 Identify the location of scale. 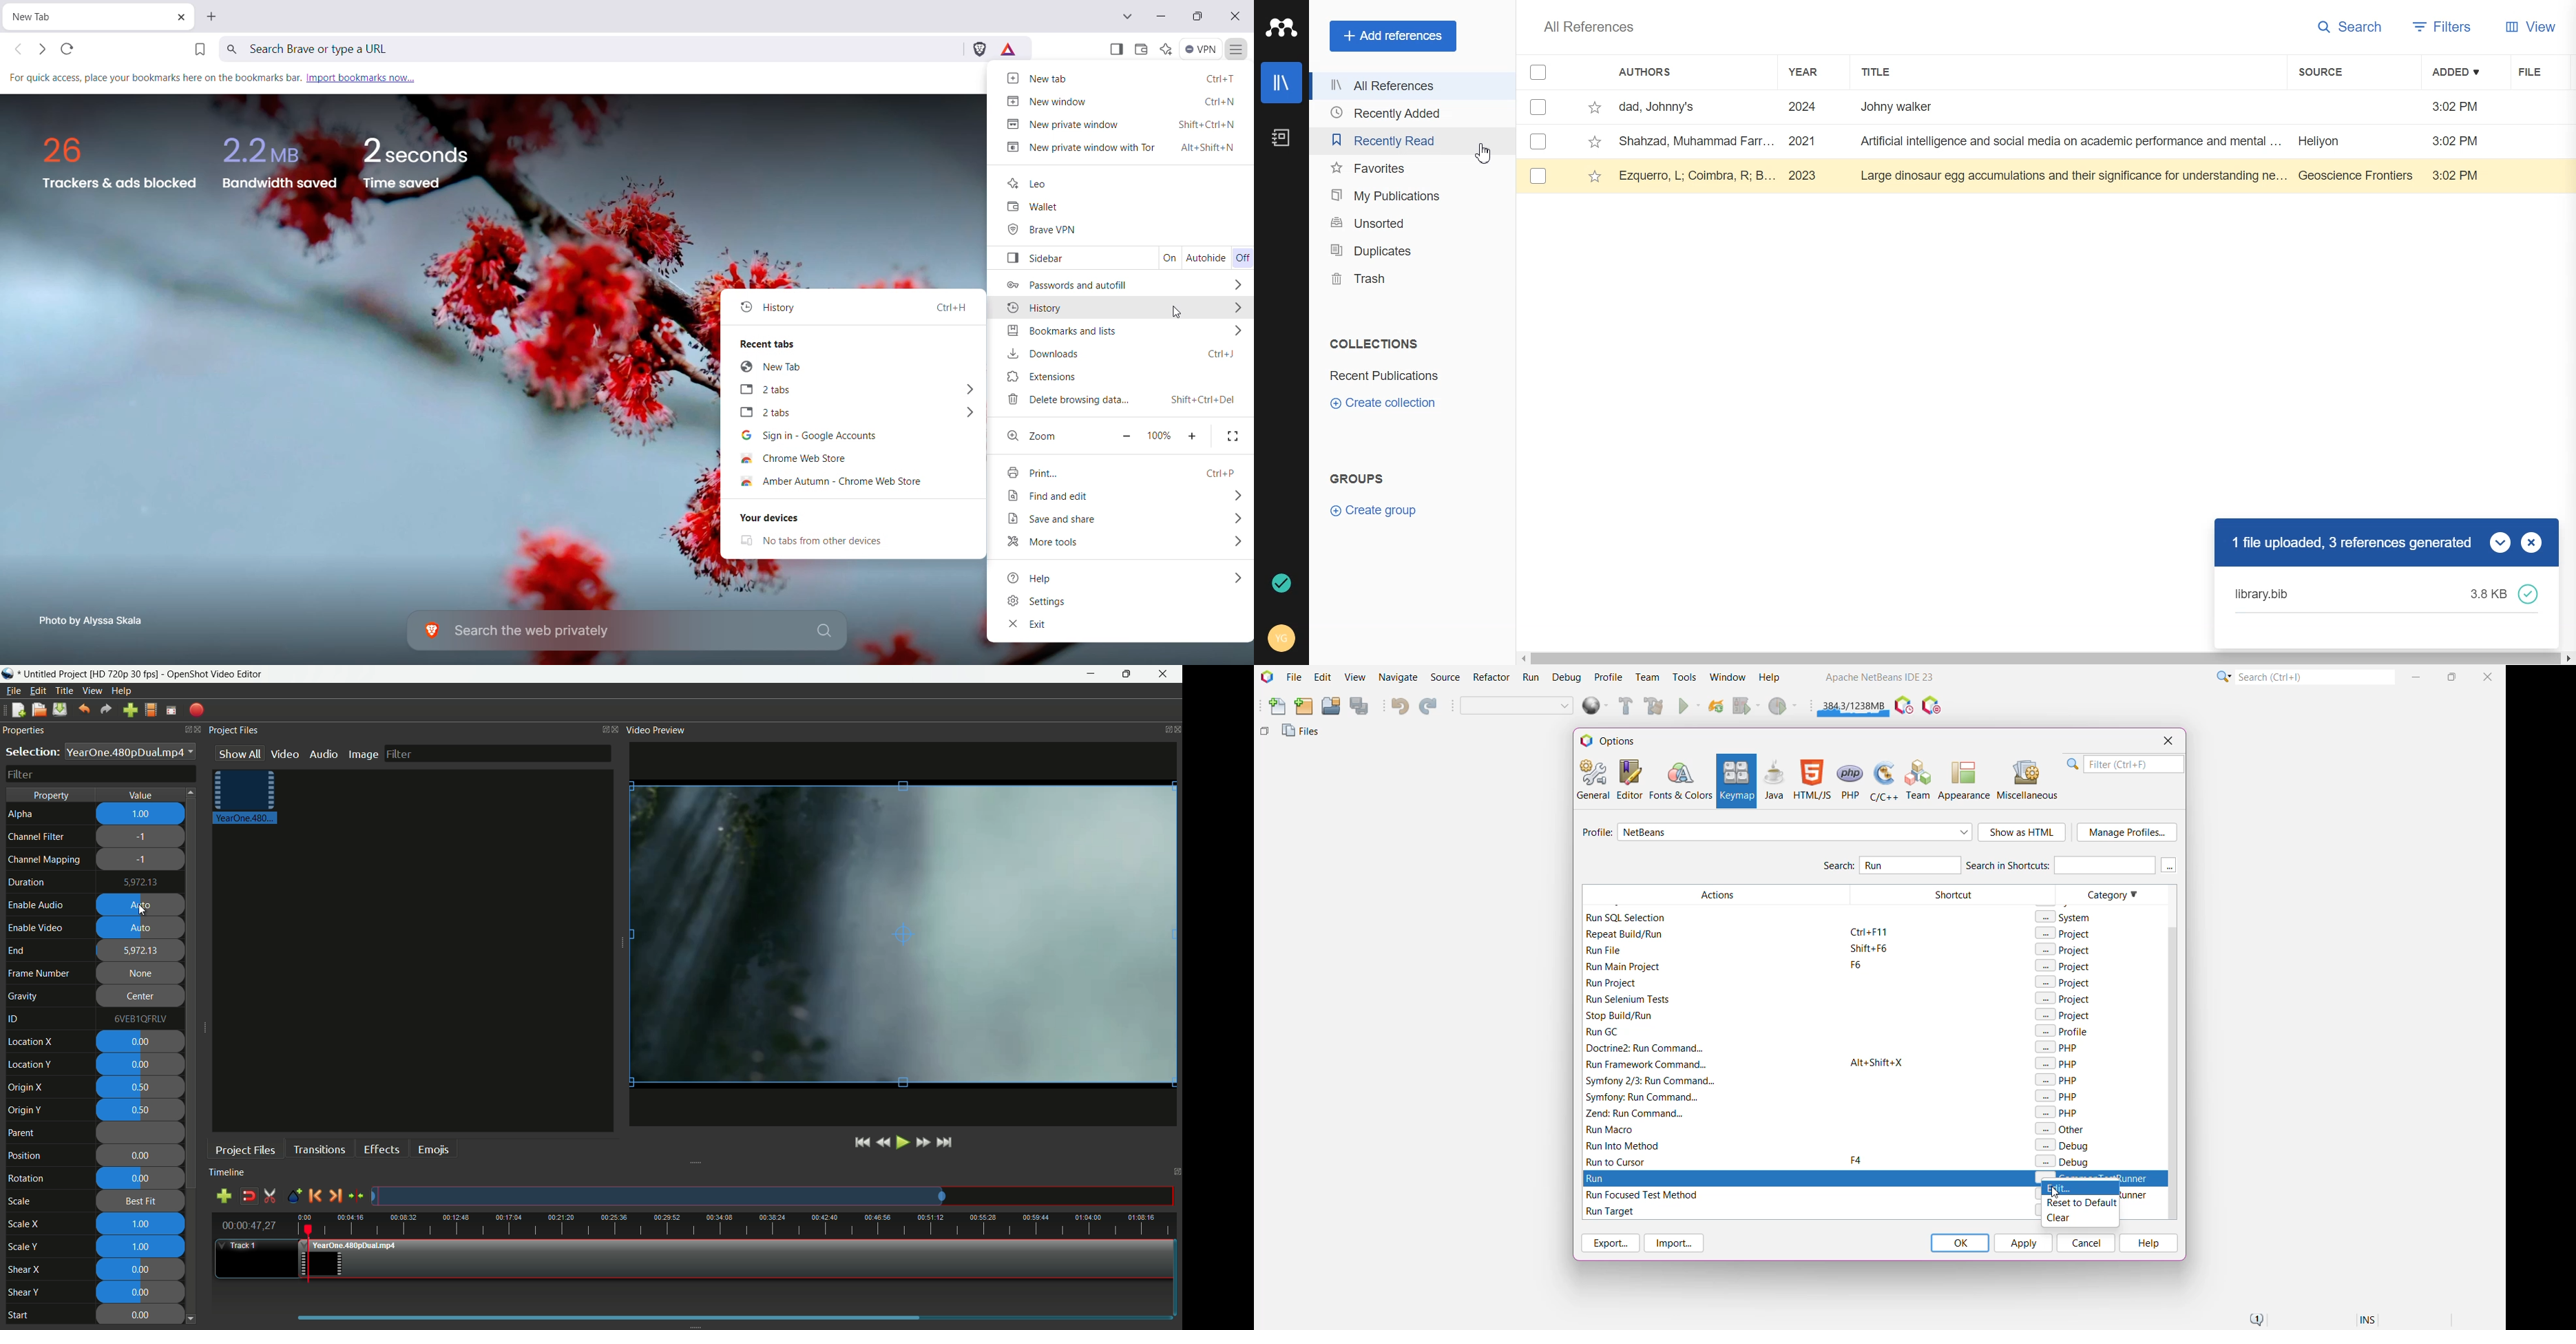
(20, 1202).